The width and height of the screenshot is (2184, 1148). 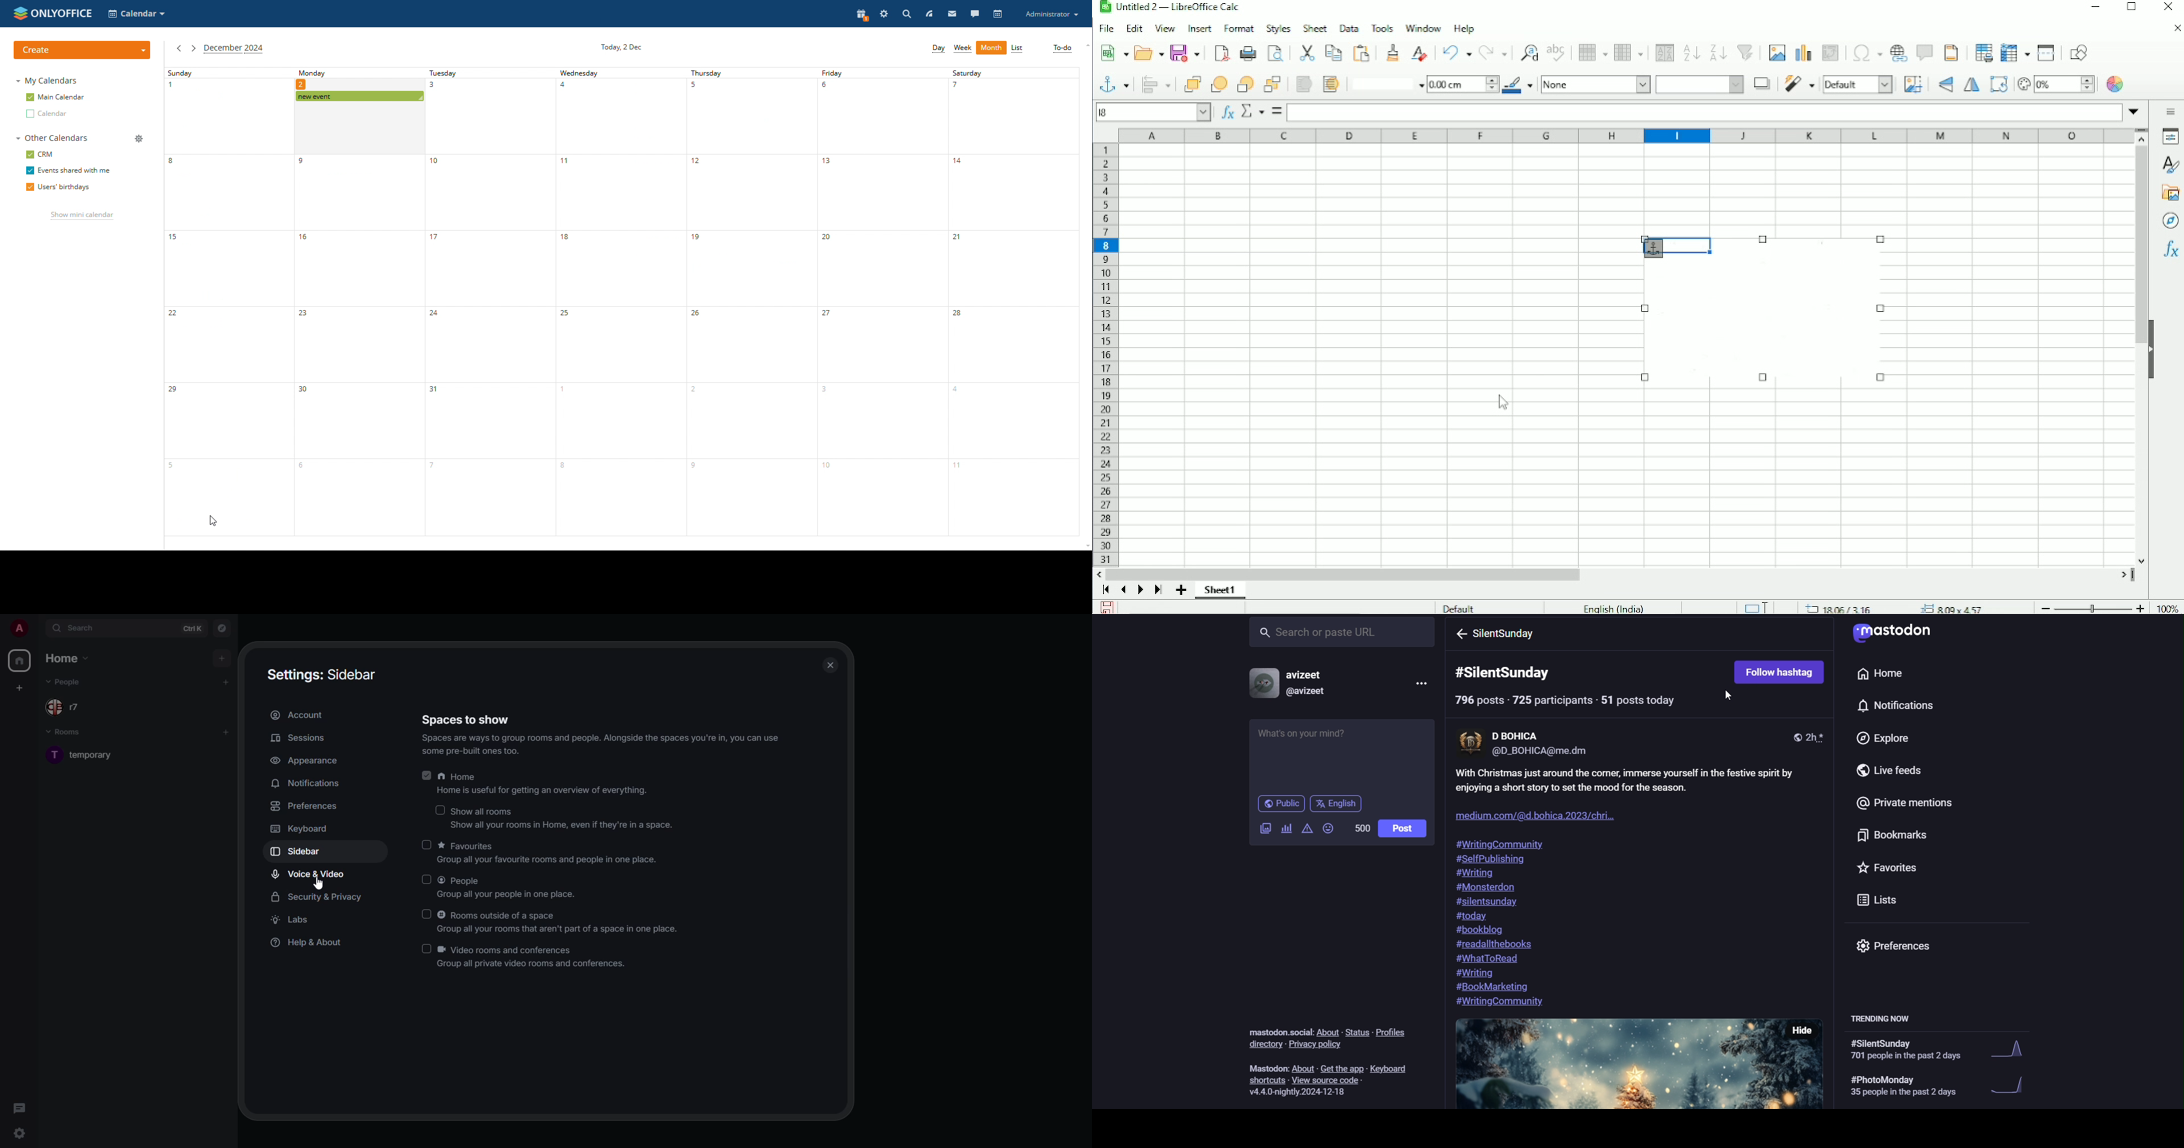 I want to click on Insert, so click(x=1199, y=27).